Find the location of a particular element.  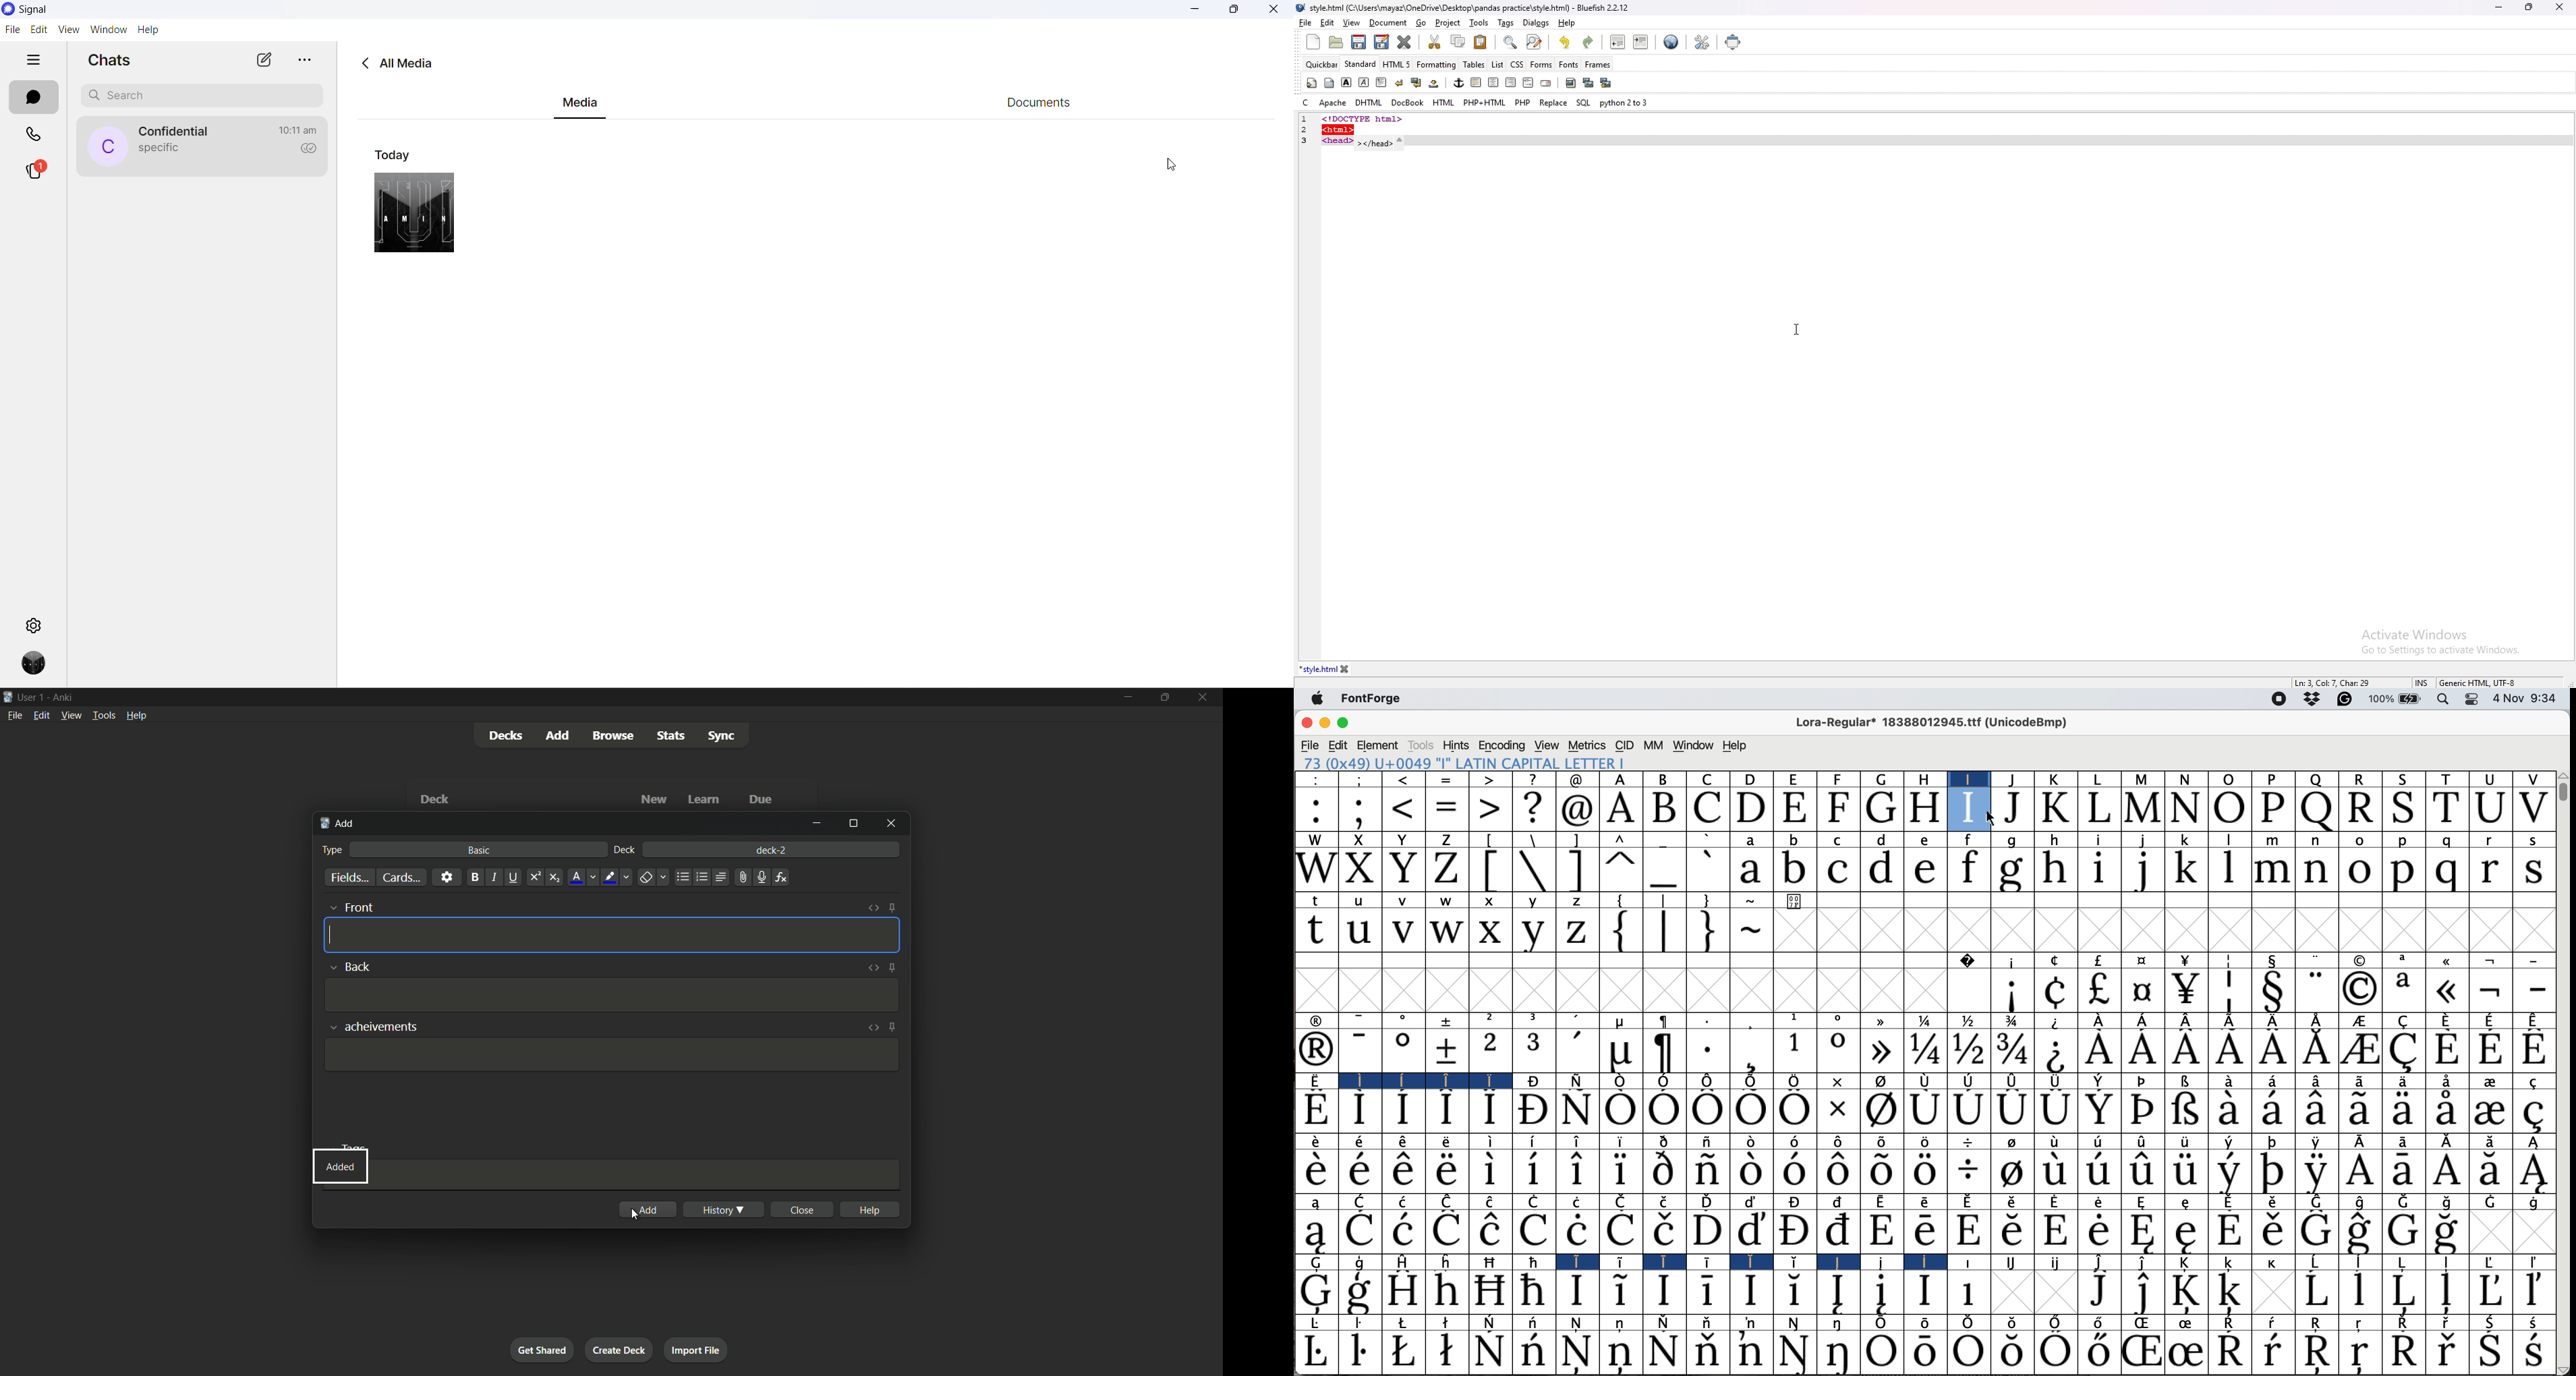

Symbol is located at coordinates (2057, 1321).